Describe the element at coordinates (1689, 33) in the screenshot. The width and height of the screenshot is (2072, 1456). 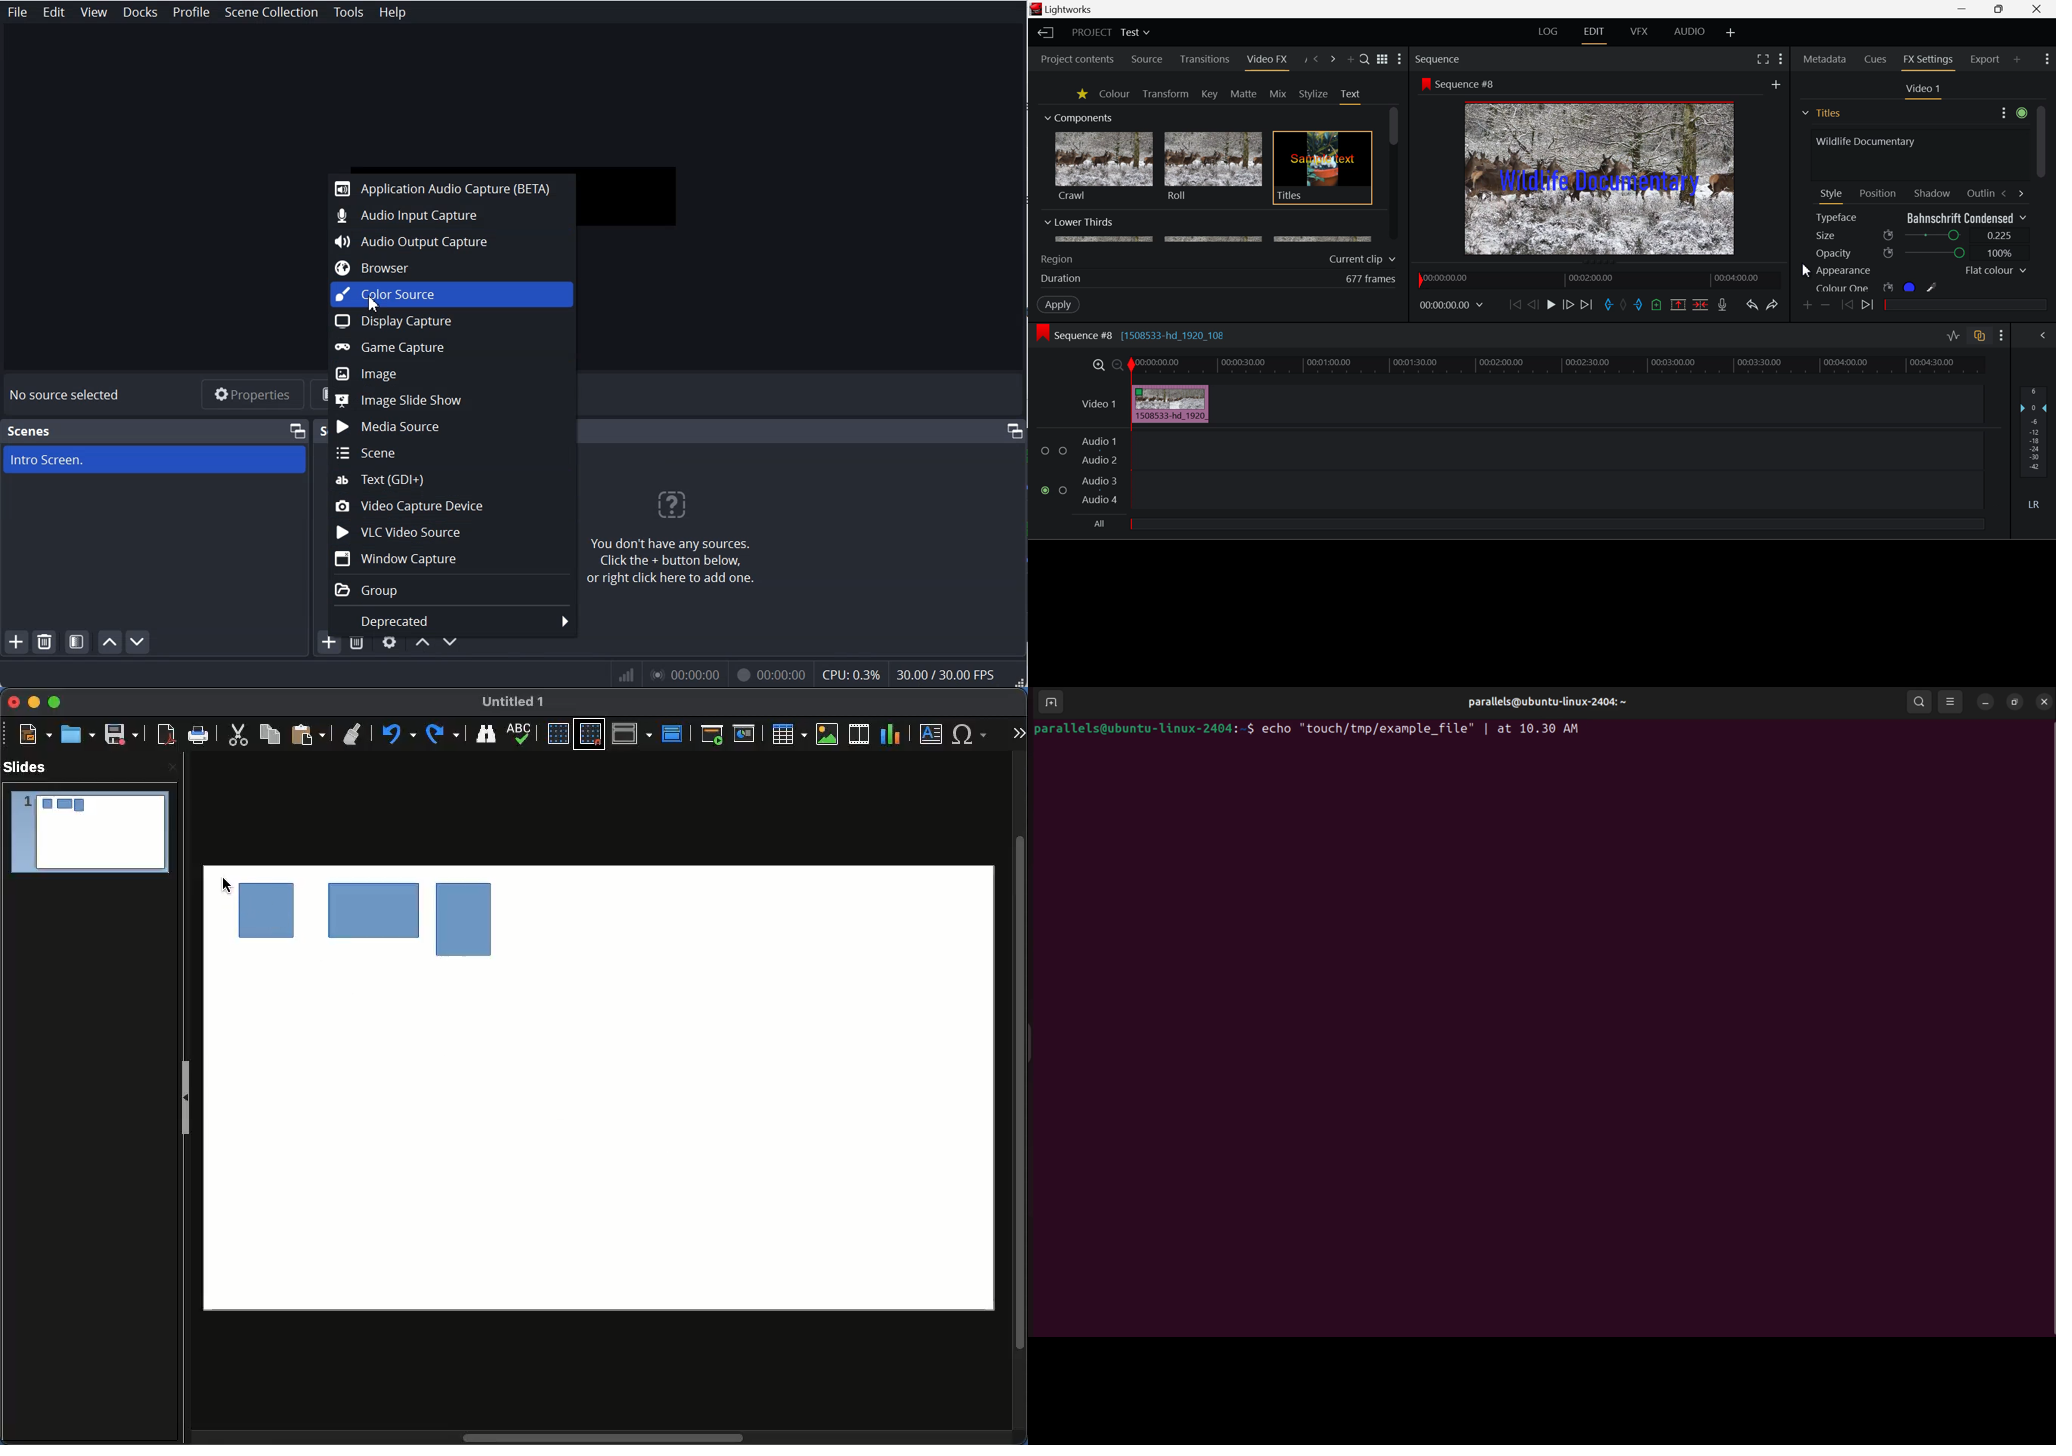
I see `AUDIO Layout` at that location.